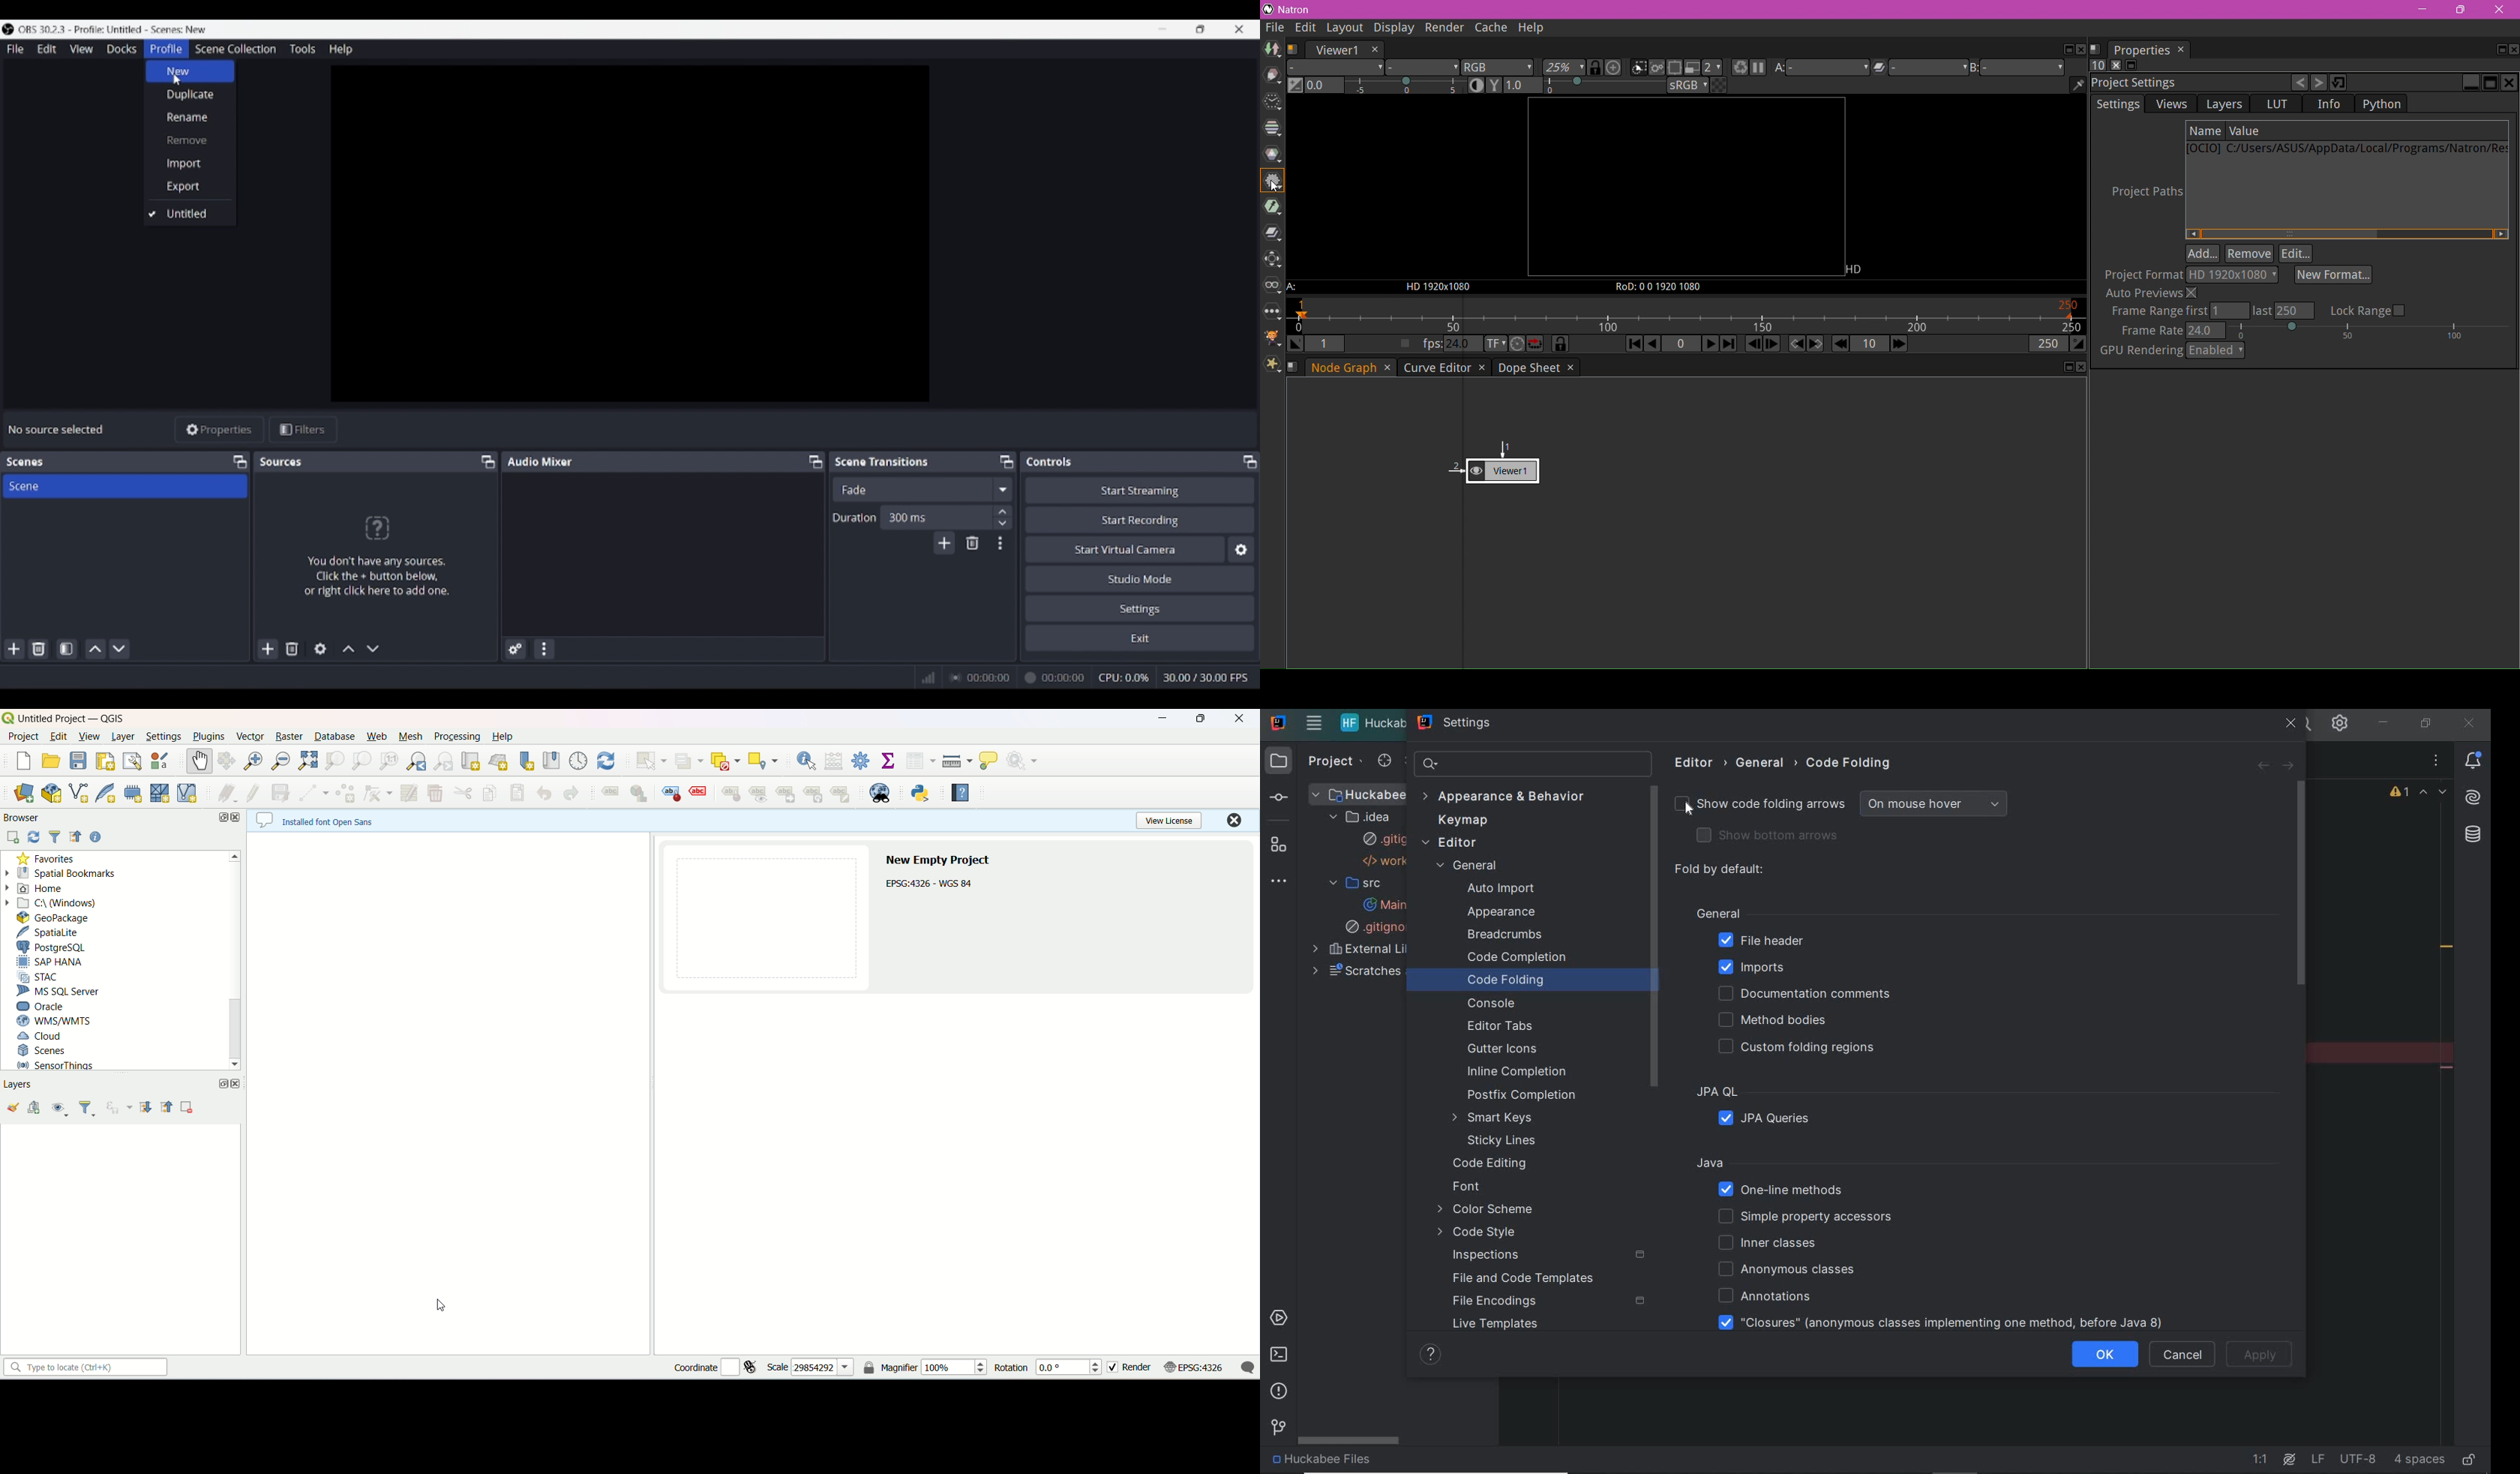  What do you see at coordinates (880, 793) in the screenshot?
I see `metasearch` at bounding box center [880, 793].